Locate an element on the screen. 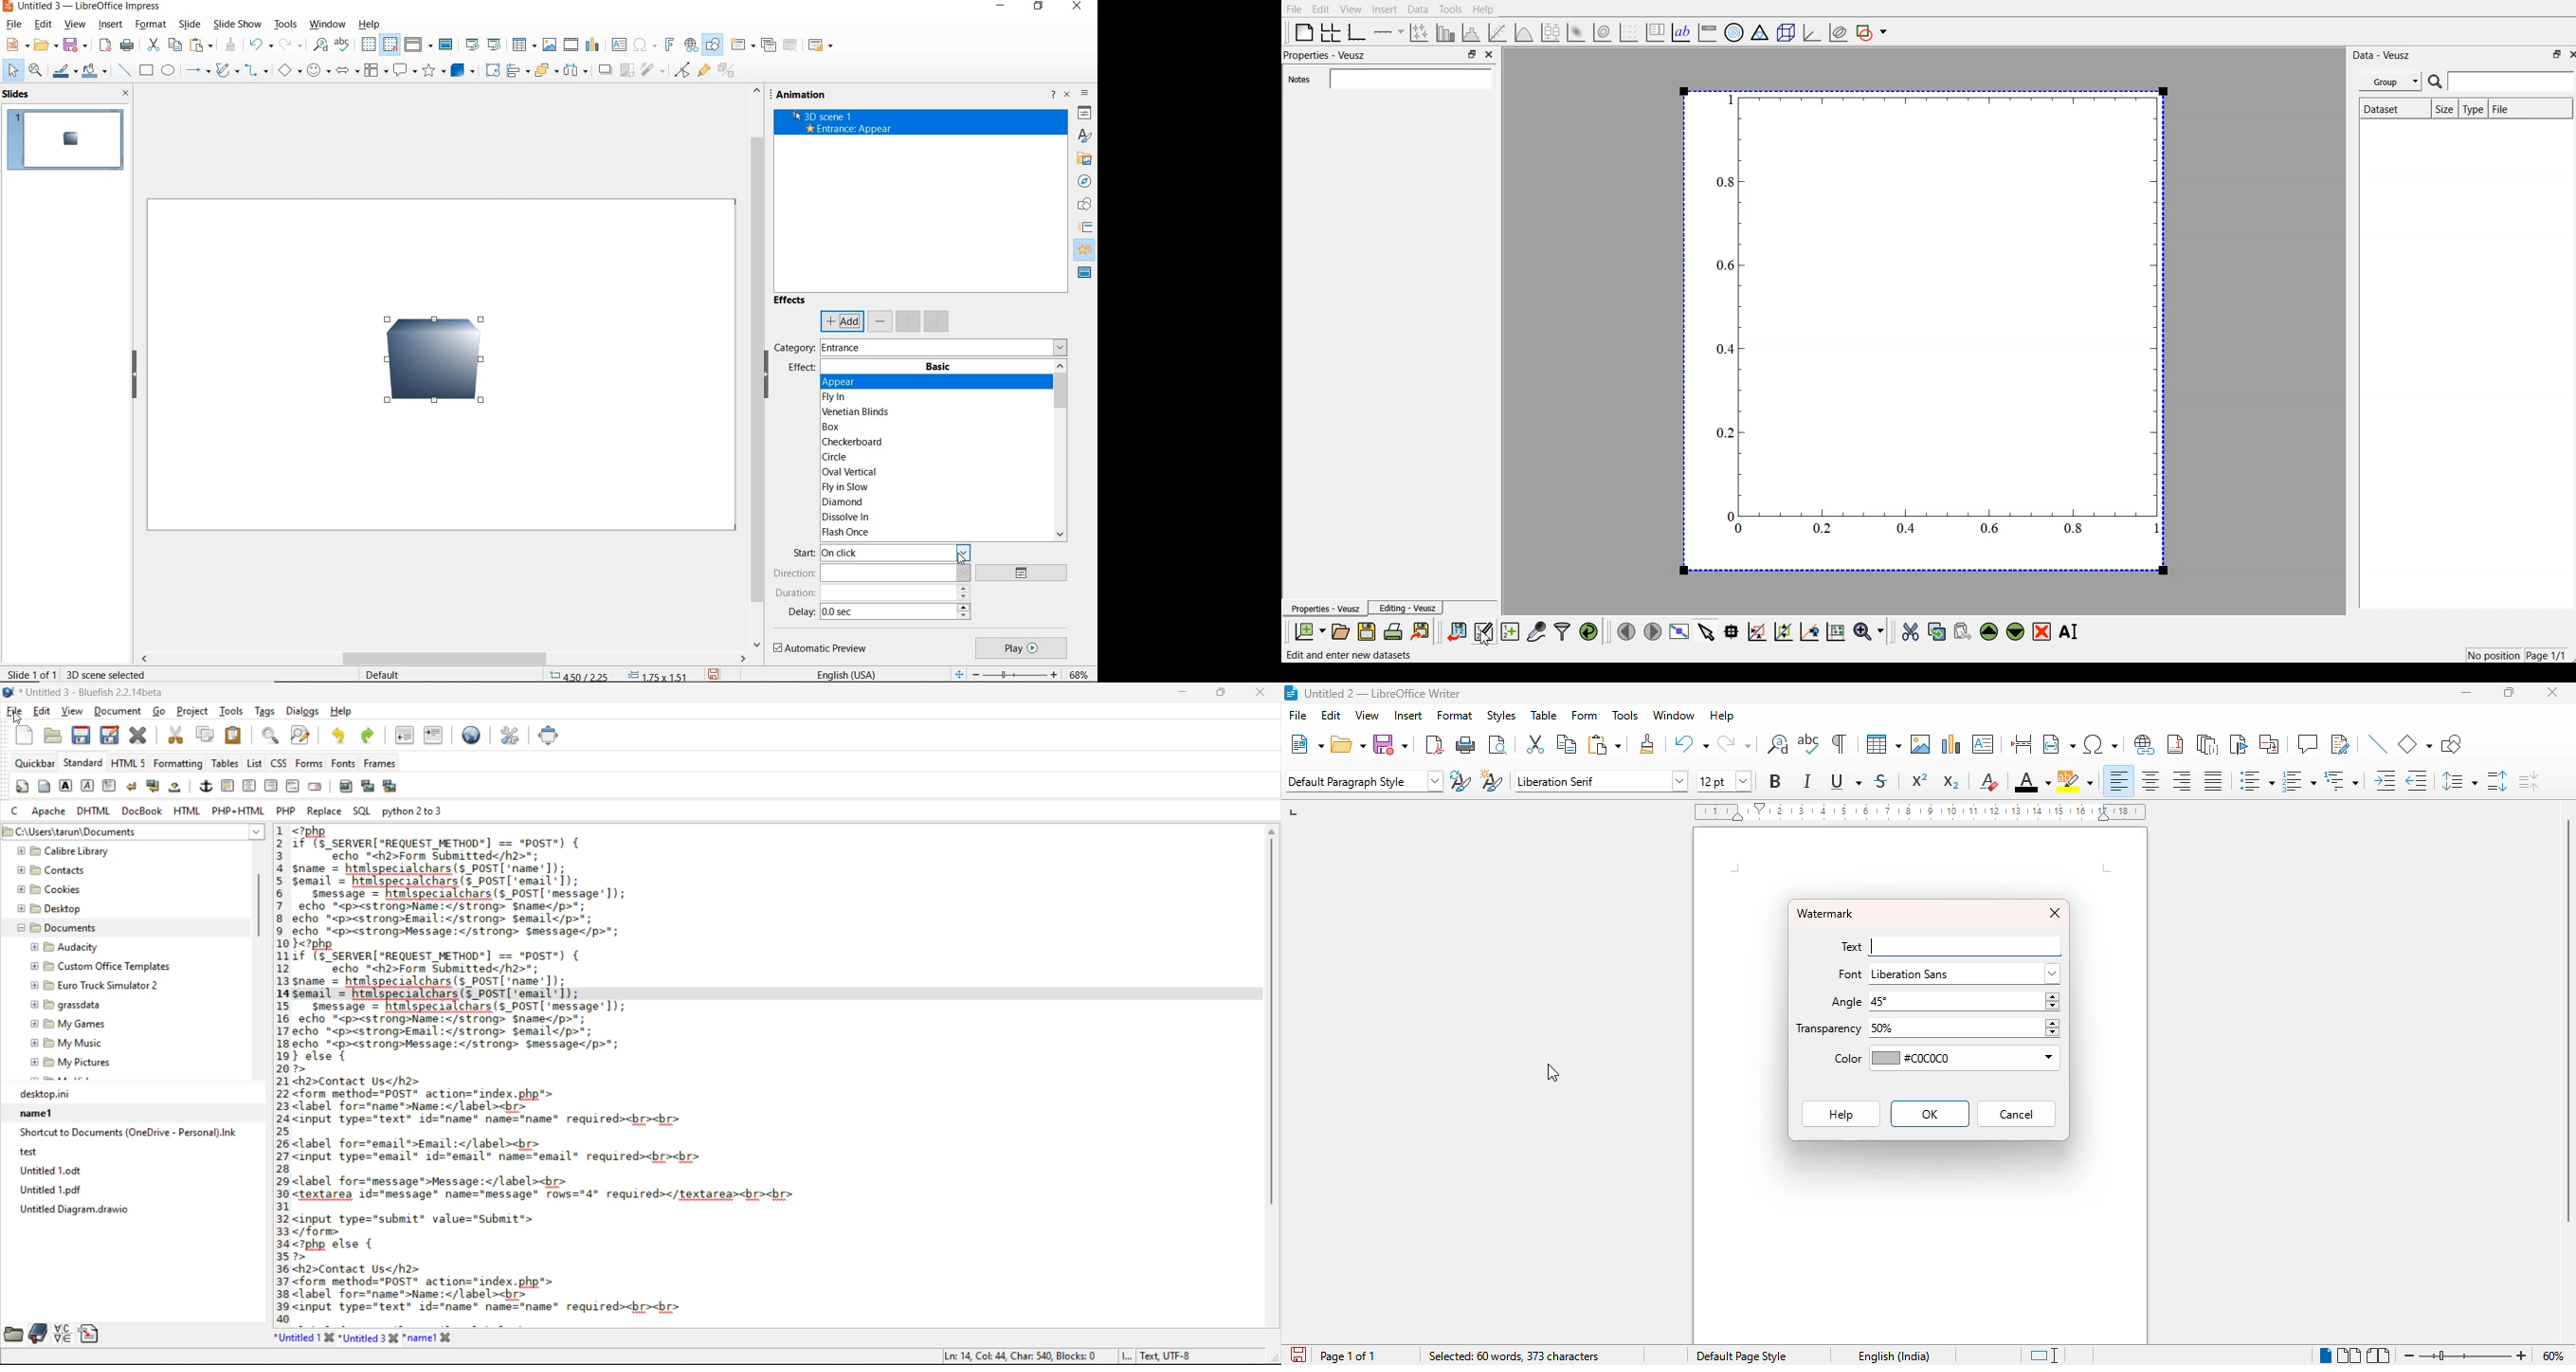 The image size is (2576, 1372). insert line is located at coordinates (125, 71).